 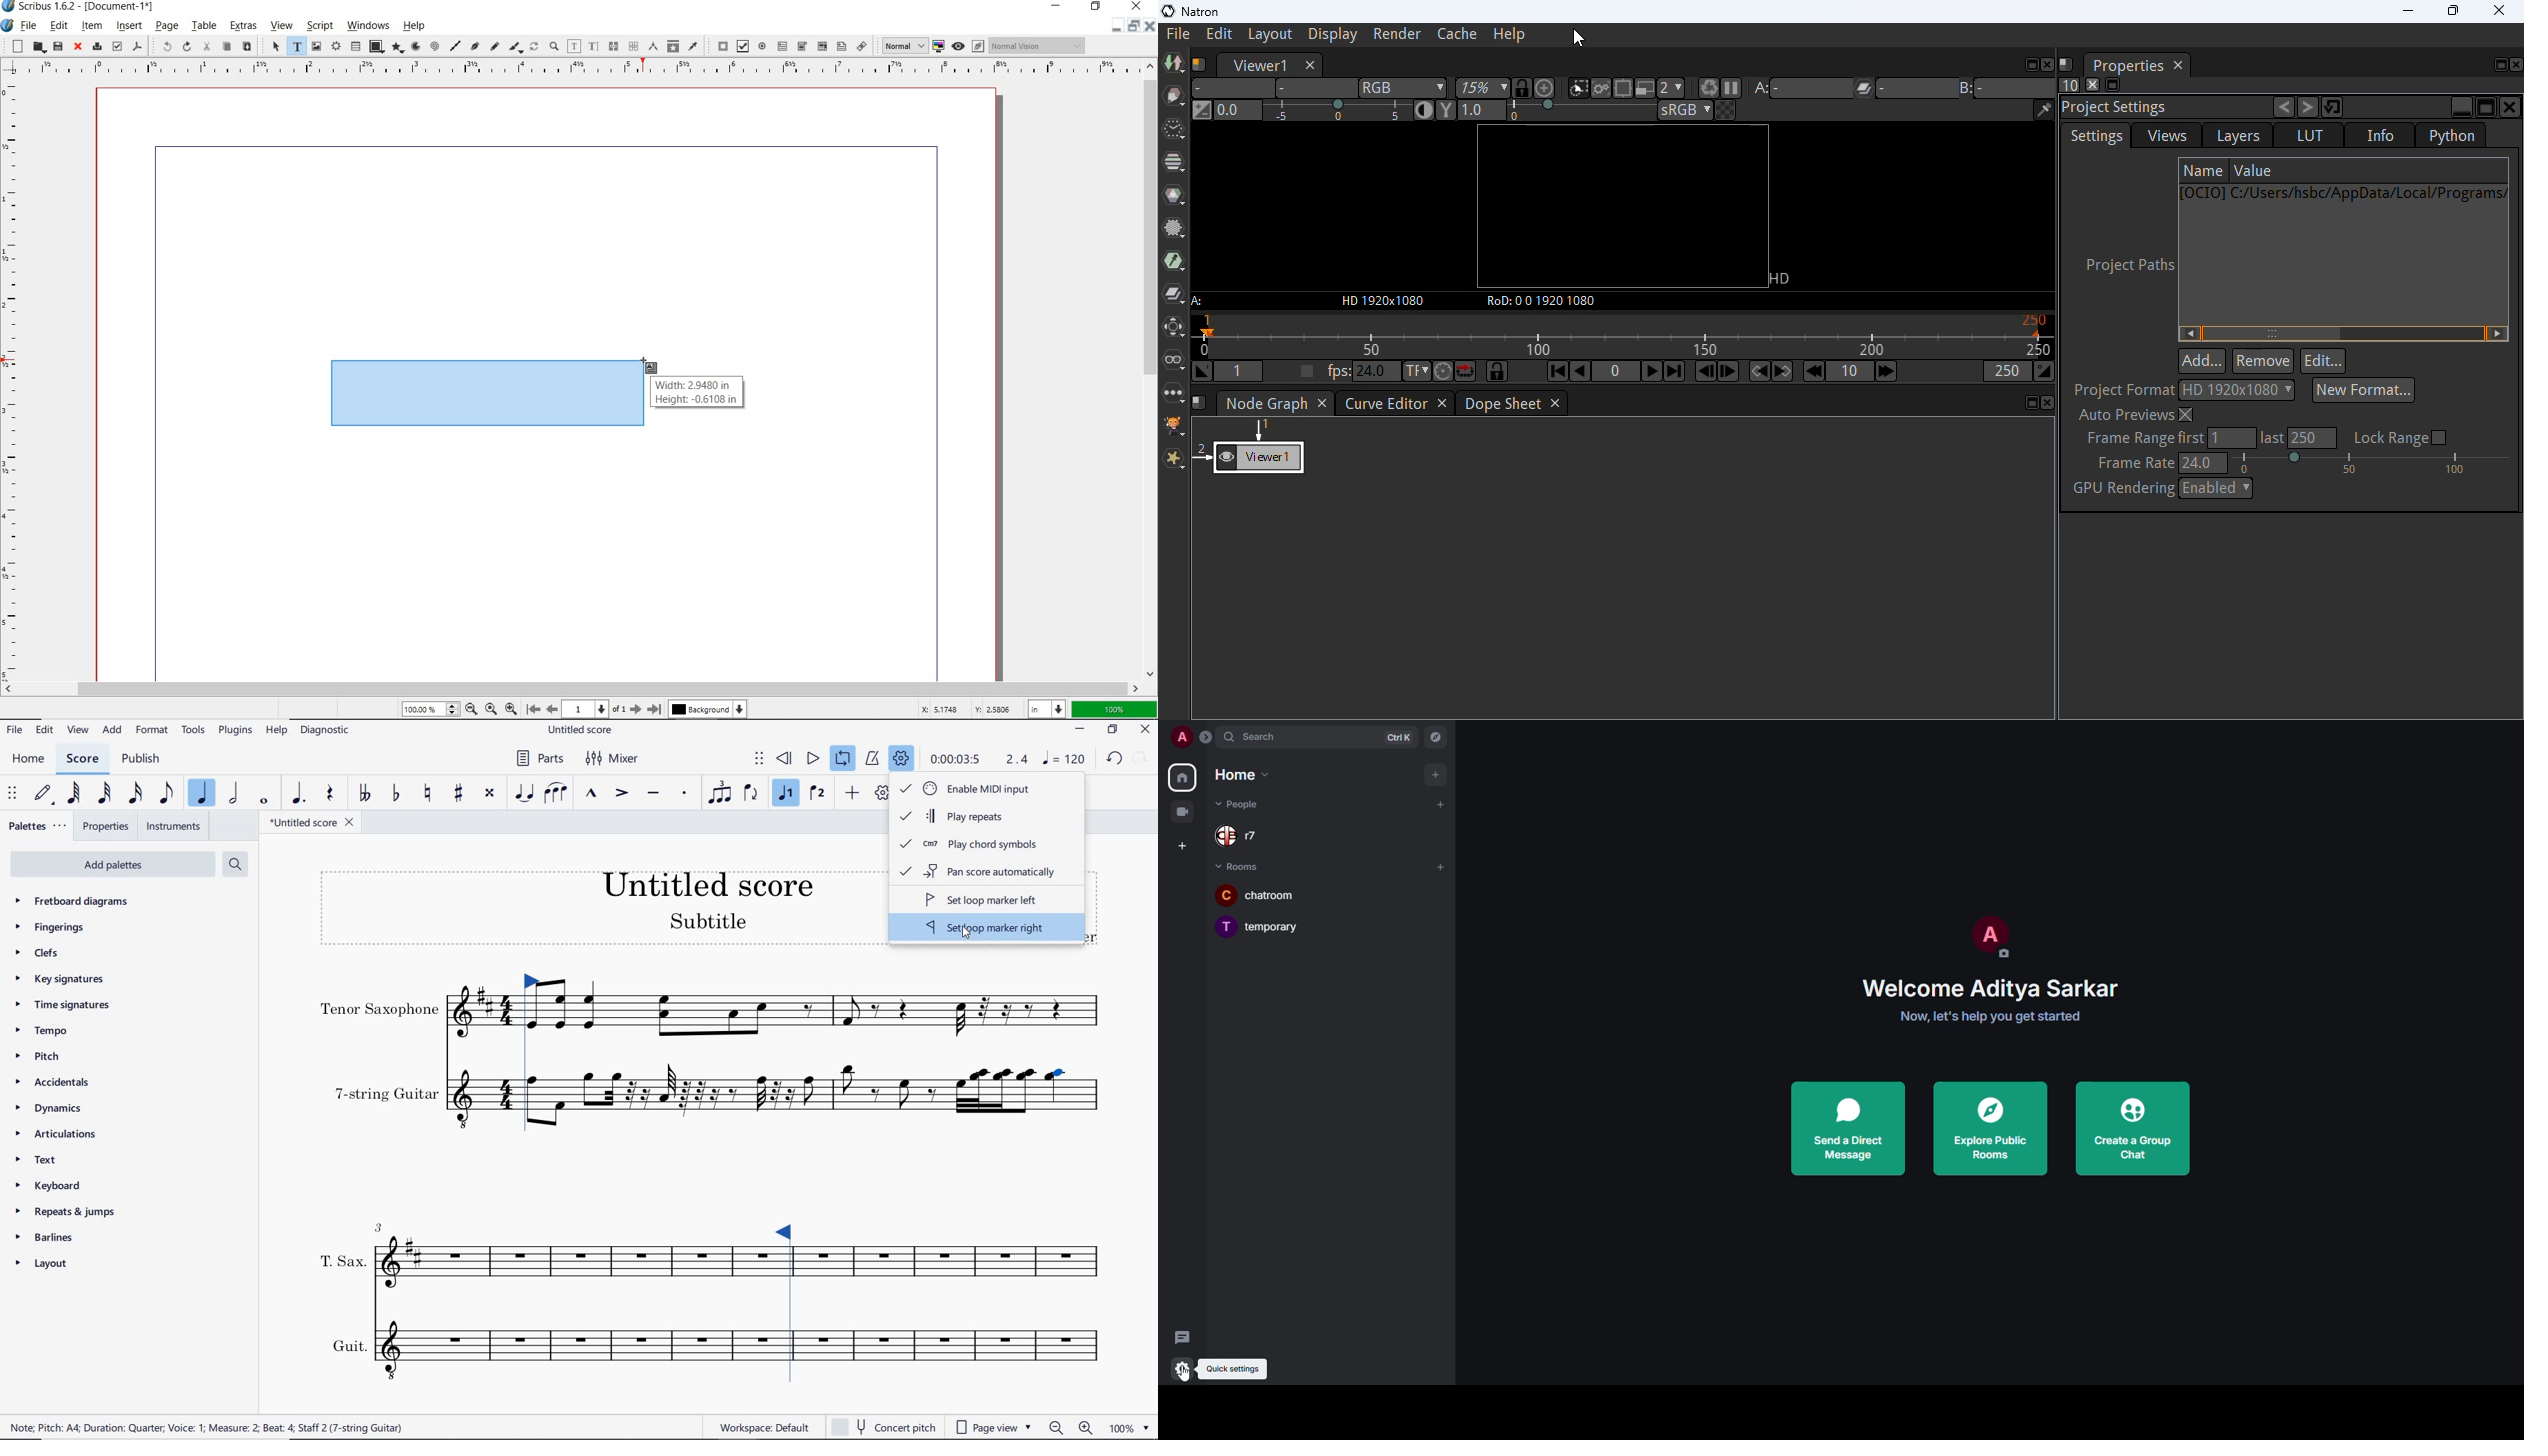 I want to click on Scribus 1.6.2 - [Document-1*], so click(x=82, y=8).